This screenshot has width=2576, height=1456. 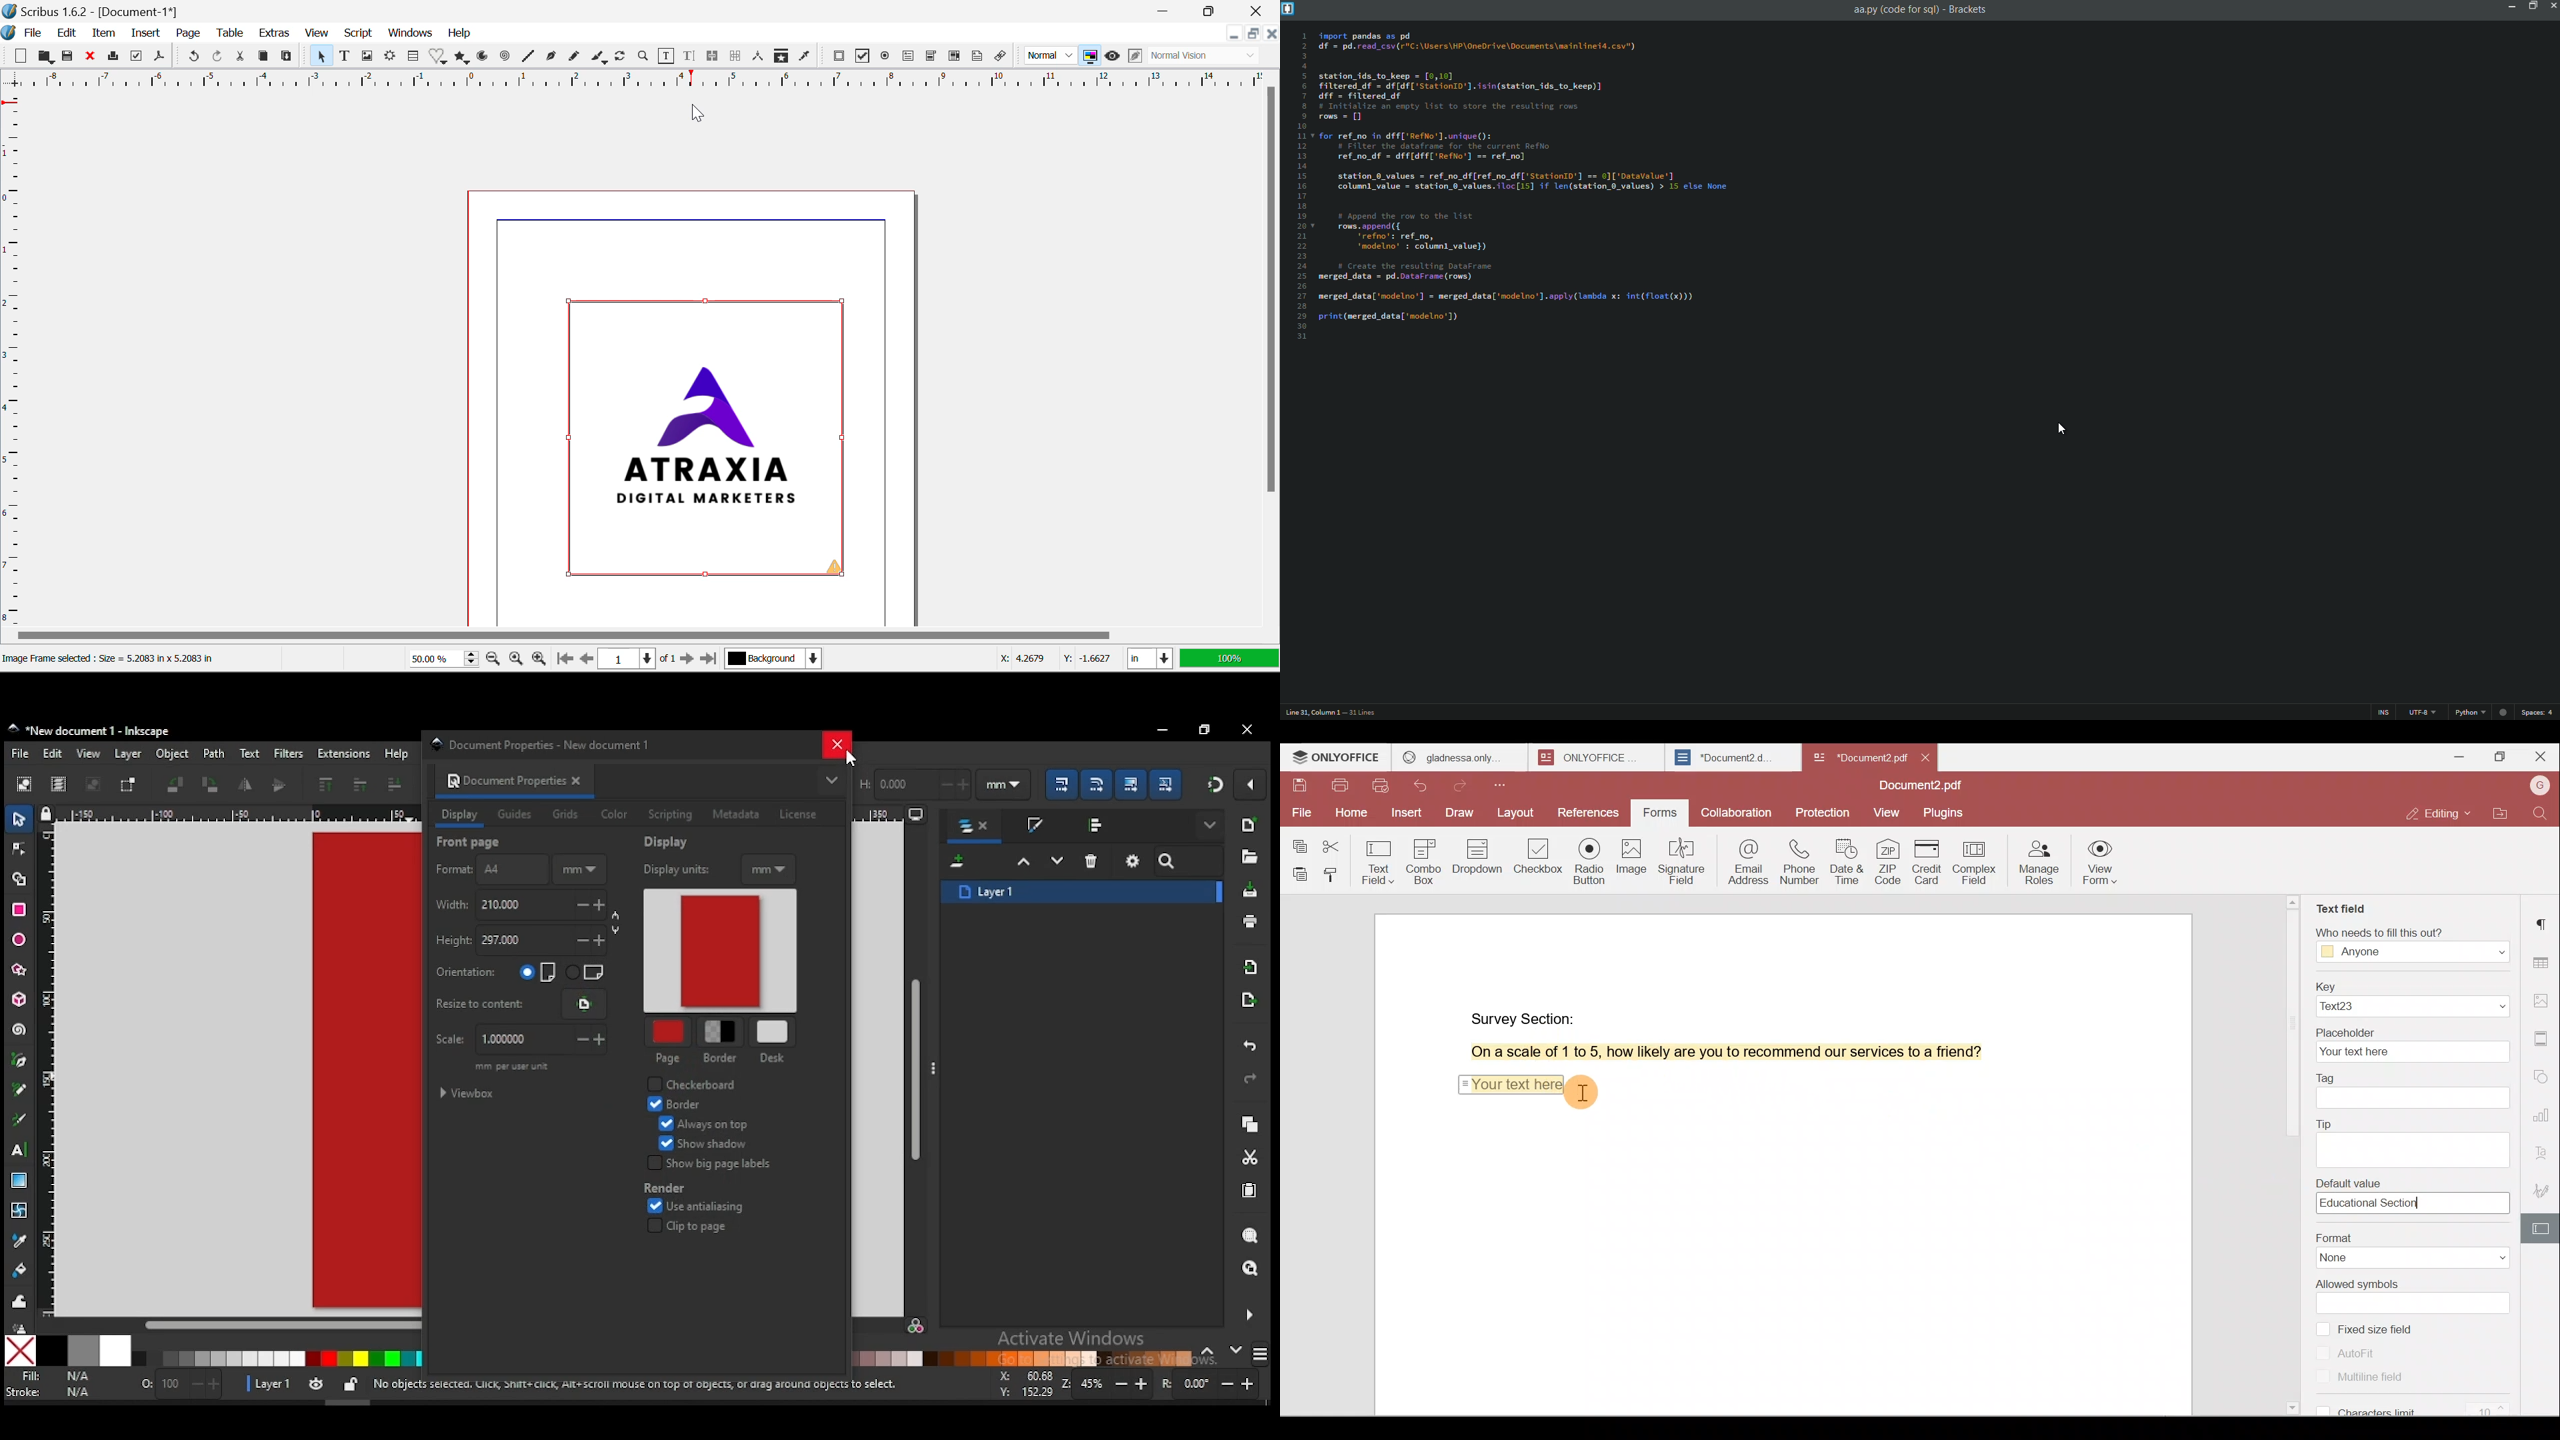 What do you see at coordinates (1233, 33) in the screenshot?
I see `Restore Down` at bounding box center [1233, 33].